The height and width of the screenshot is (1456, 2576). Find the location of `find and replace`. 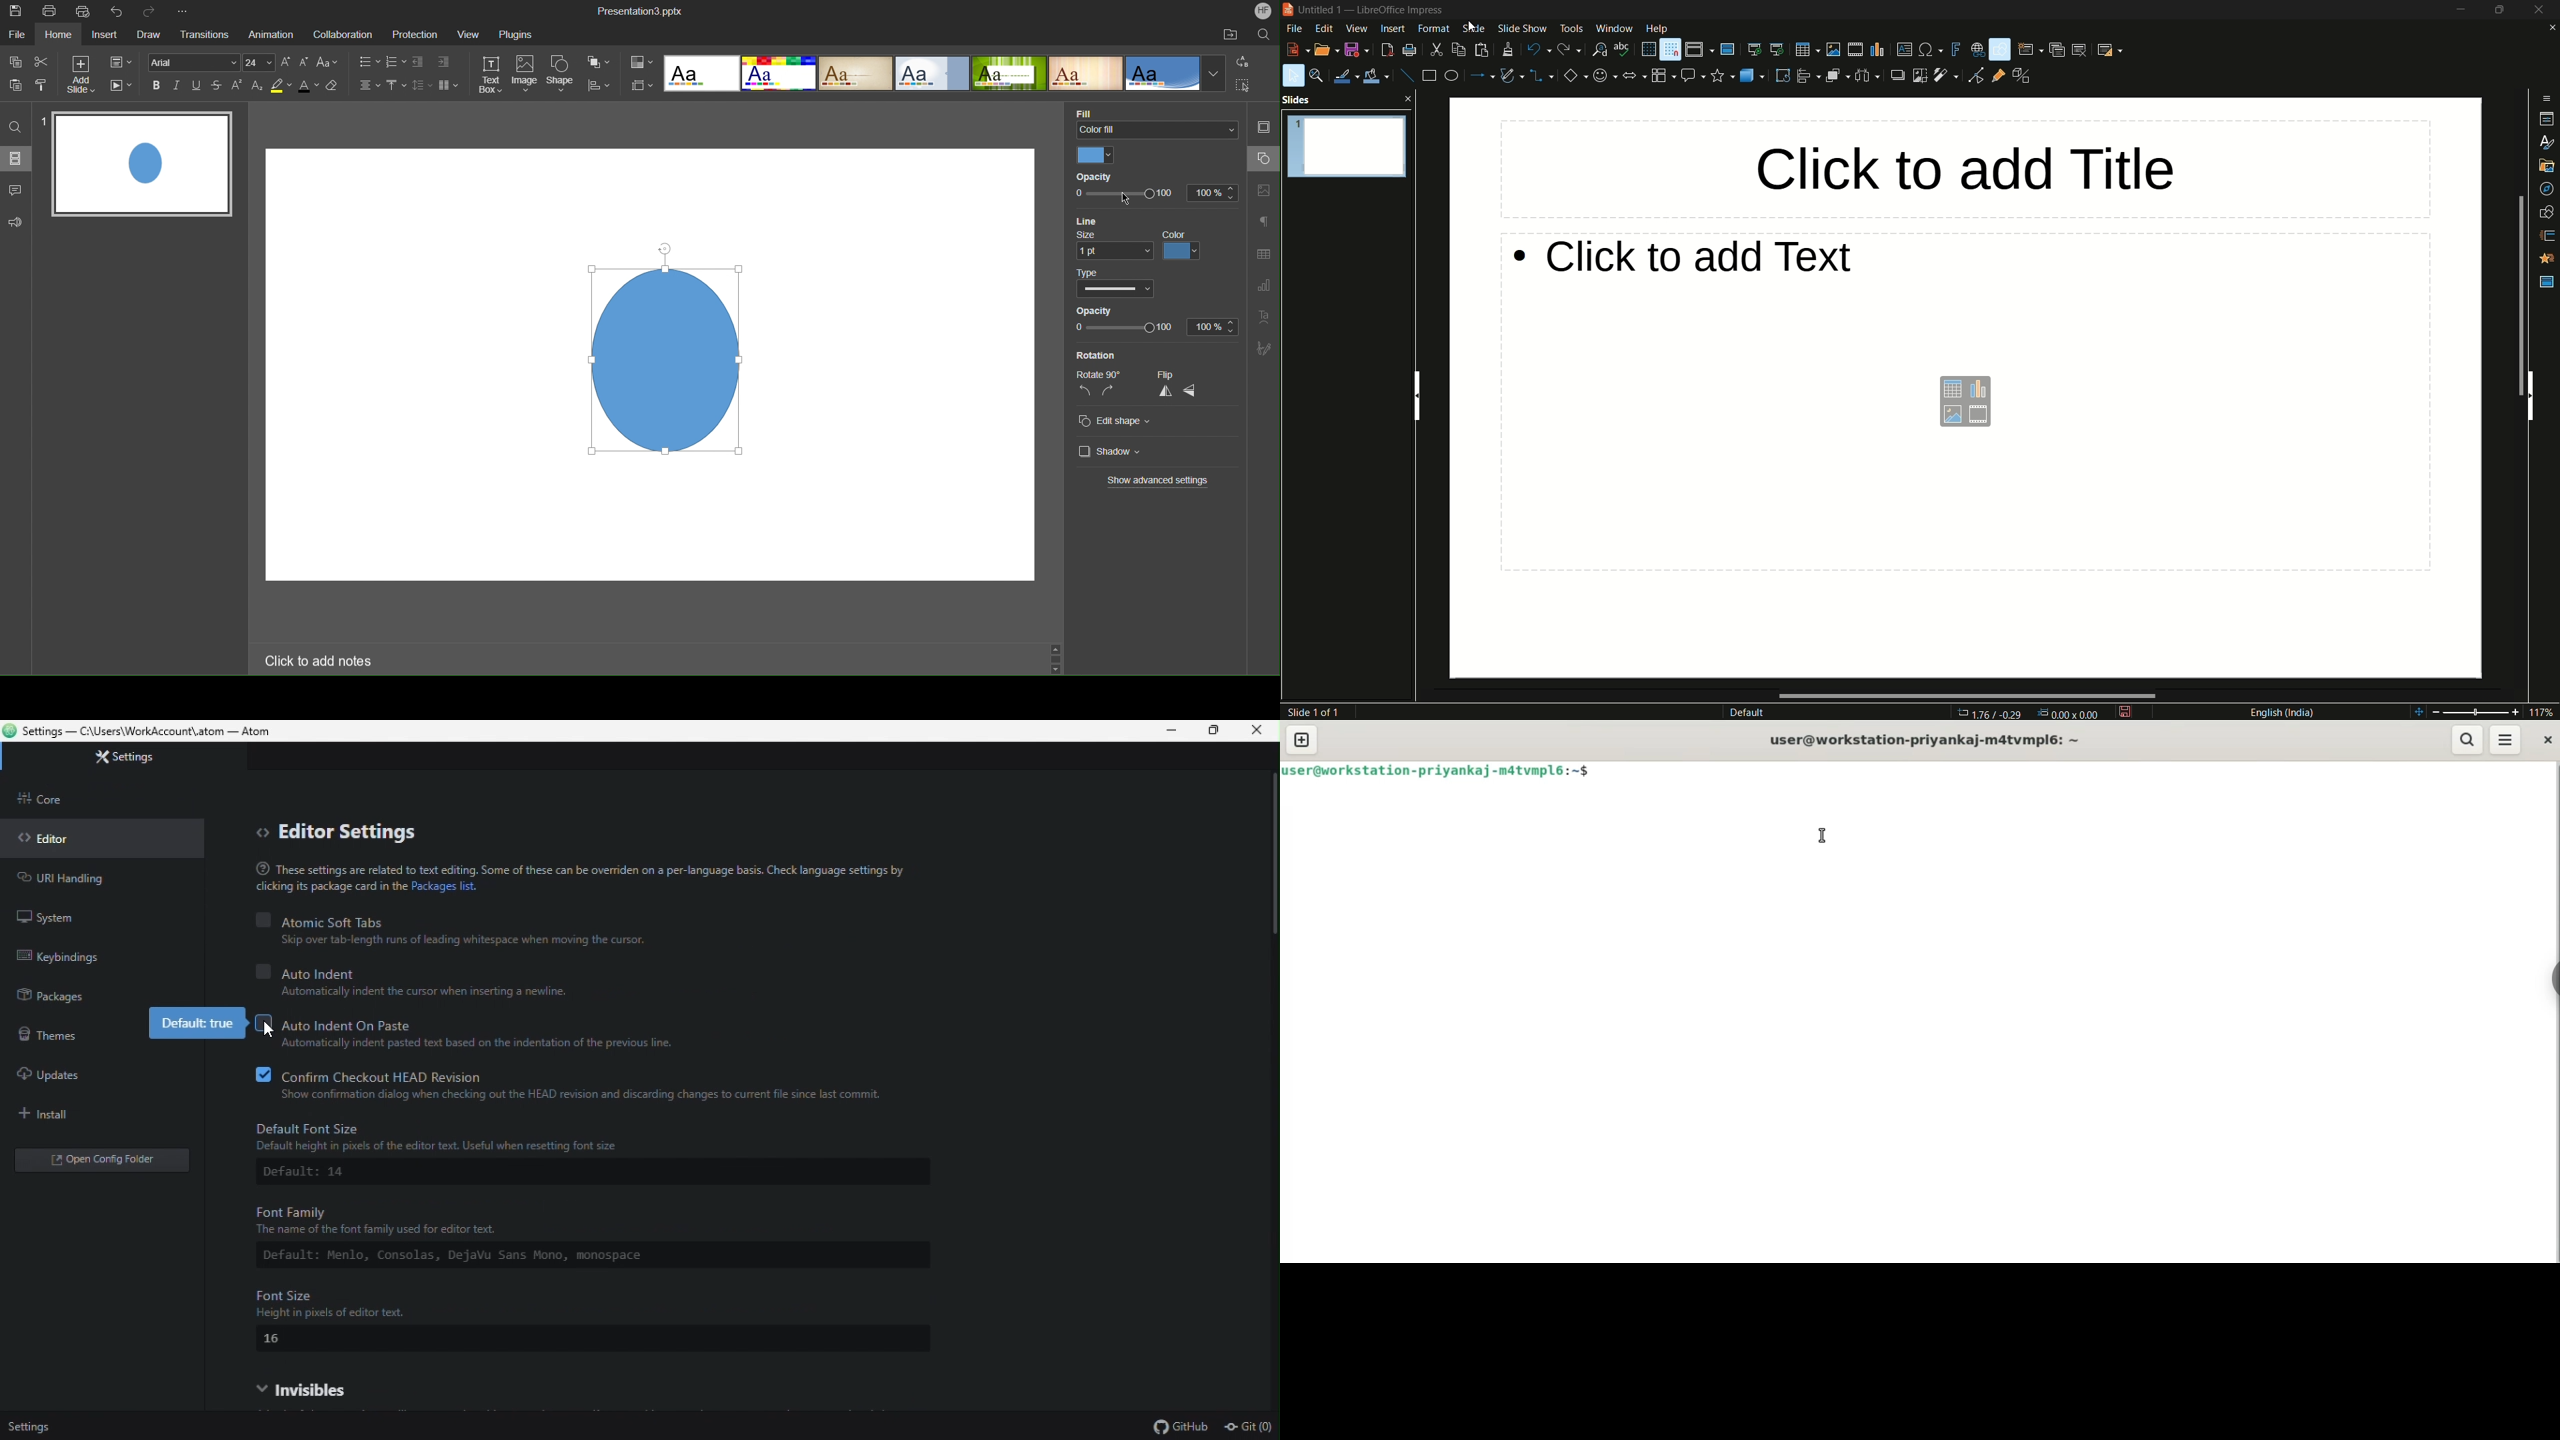

find and replace is located at coordinates (1597, 51).